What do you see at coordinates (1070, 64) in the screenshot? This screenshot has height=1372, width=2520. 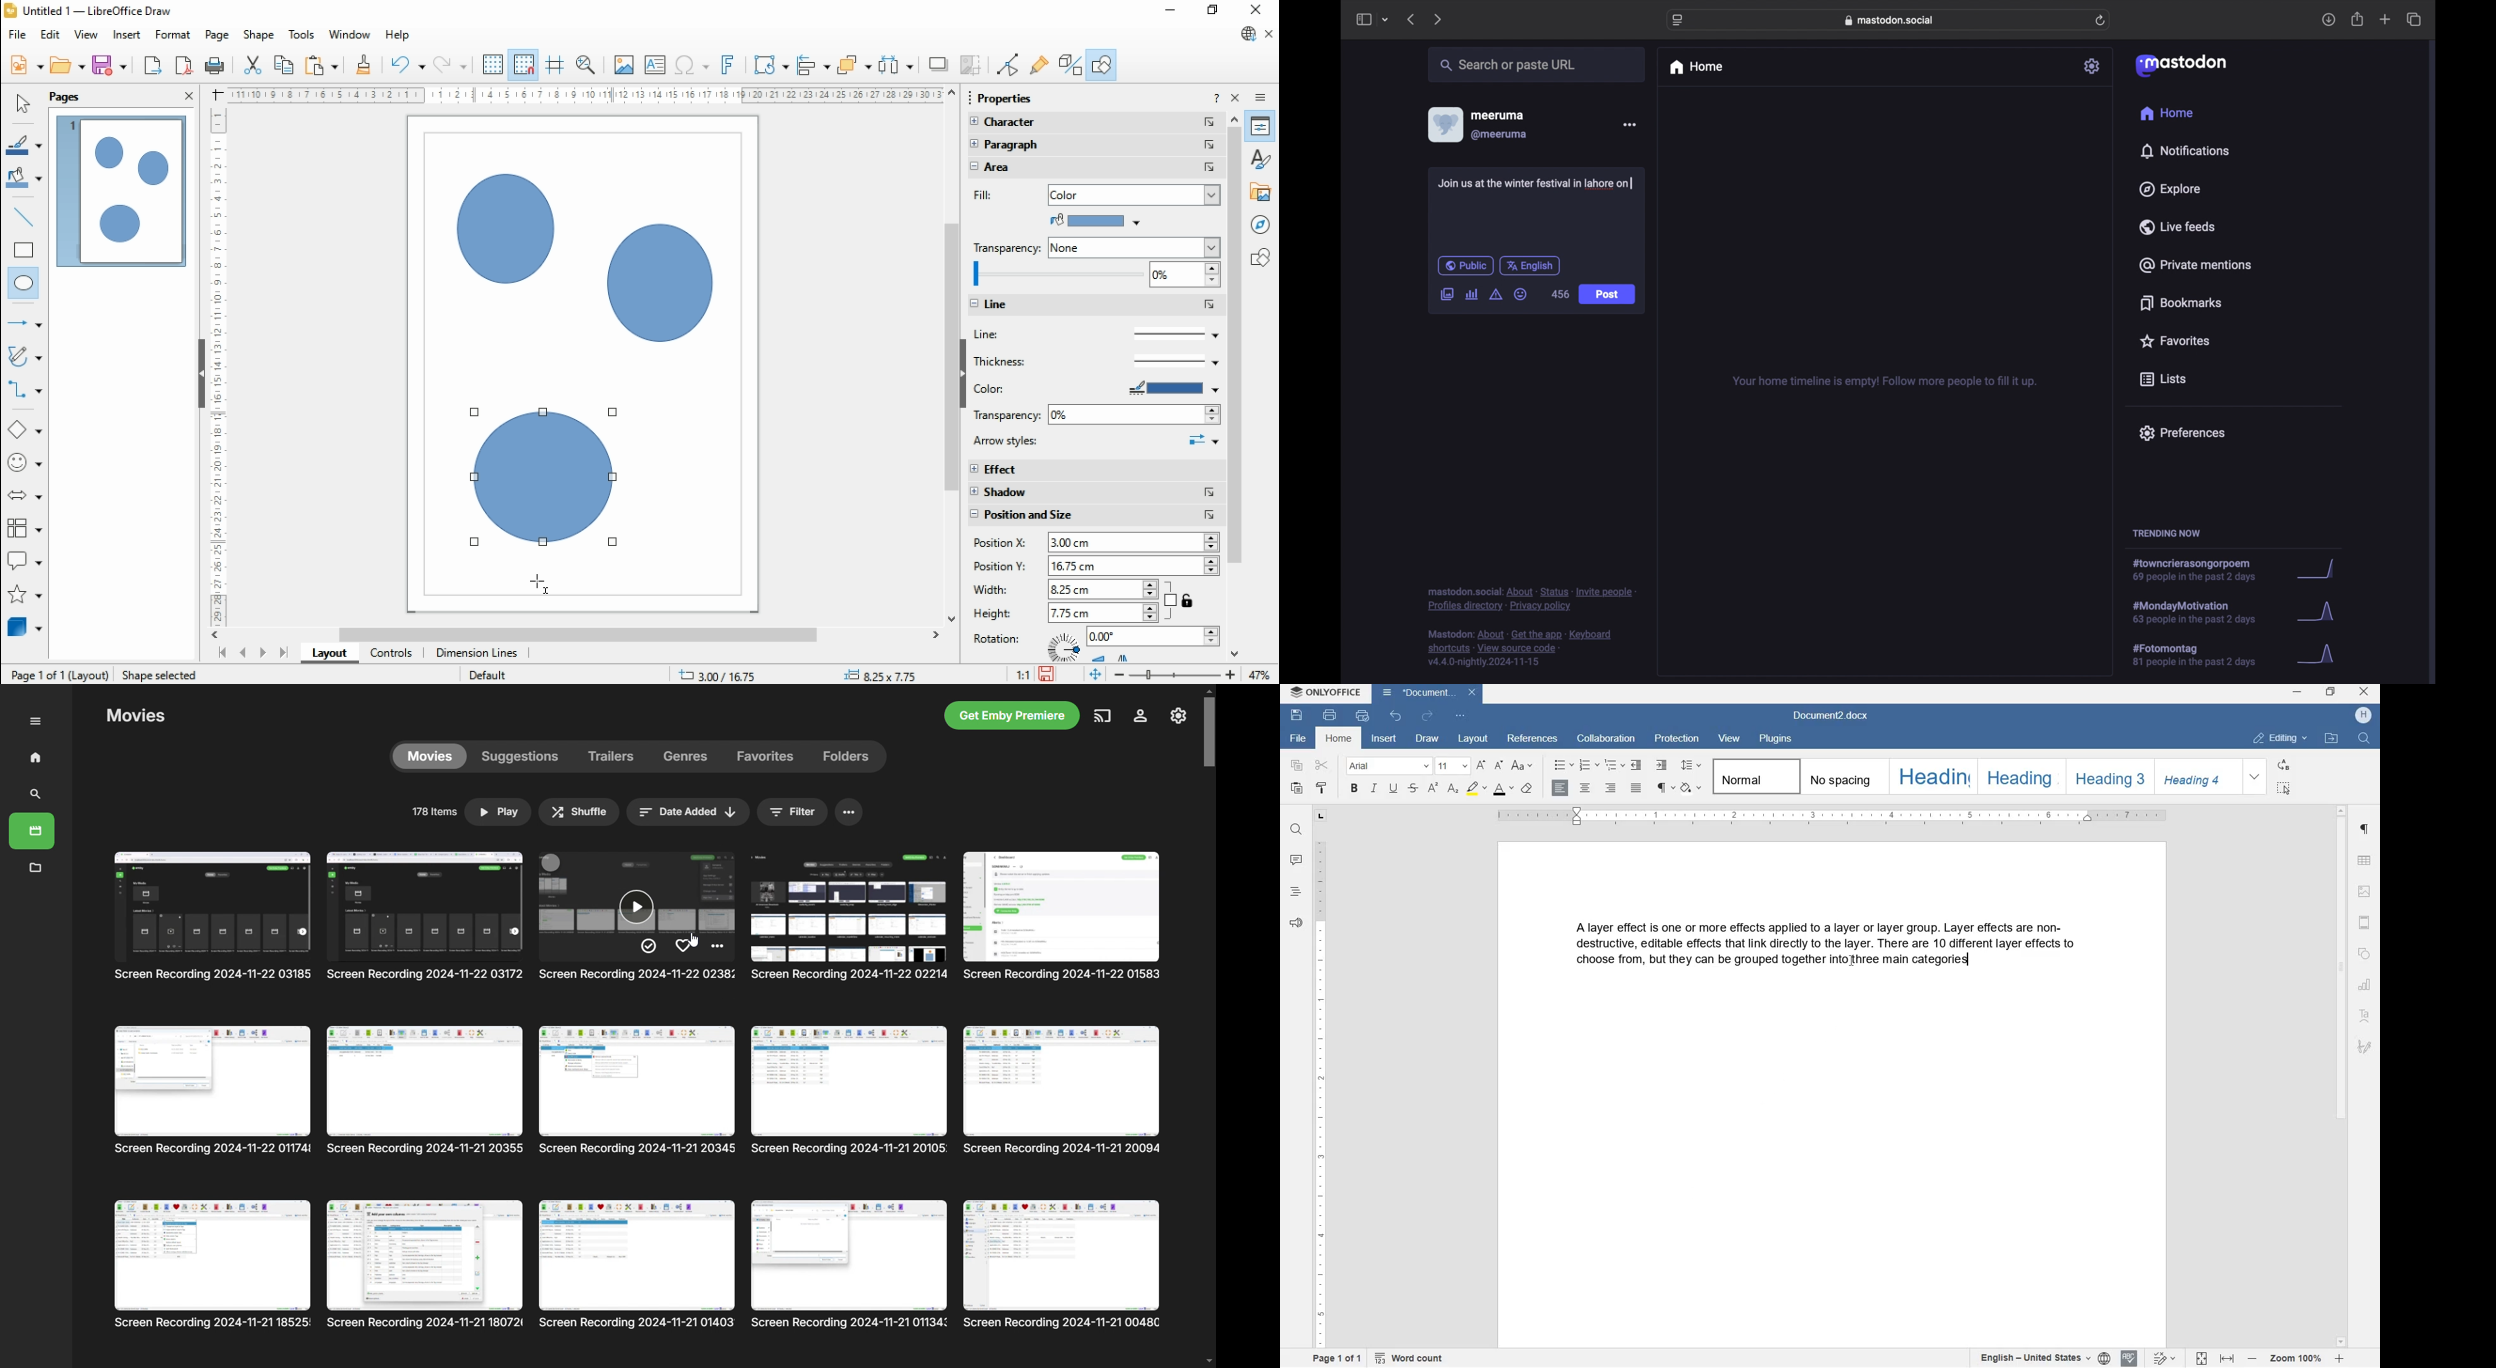 I see `toggle extrusions` at bounding box center [1070, 64].